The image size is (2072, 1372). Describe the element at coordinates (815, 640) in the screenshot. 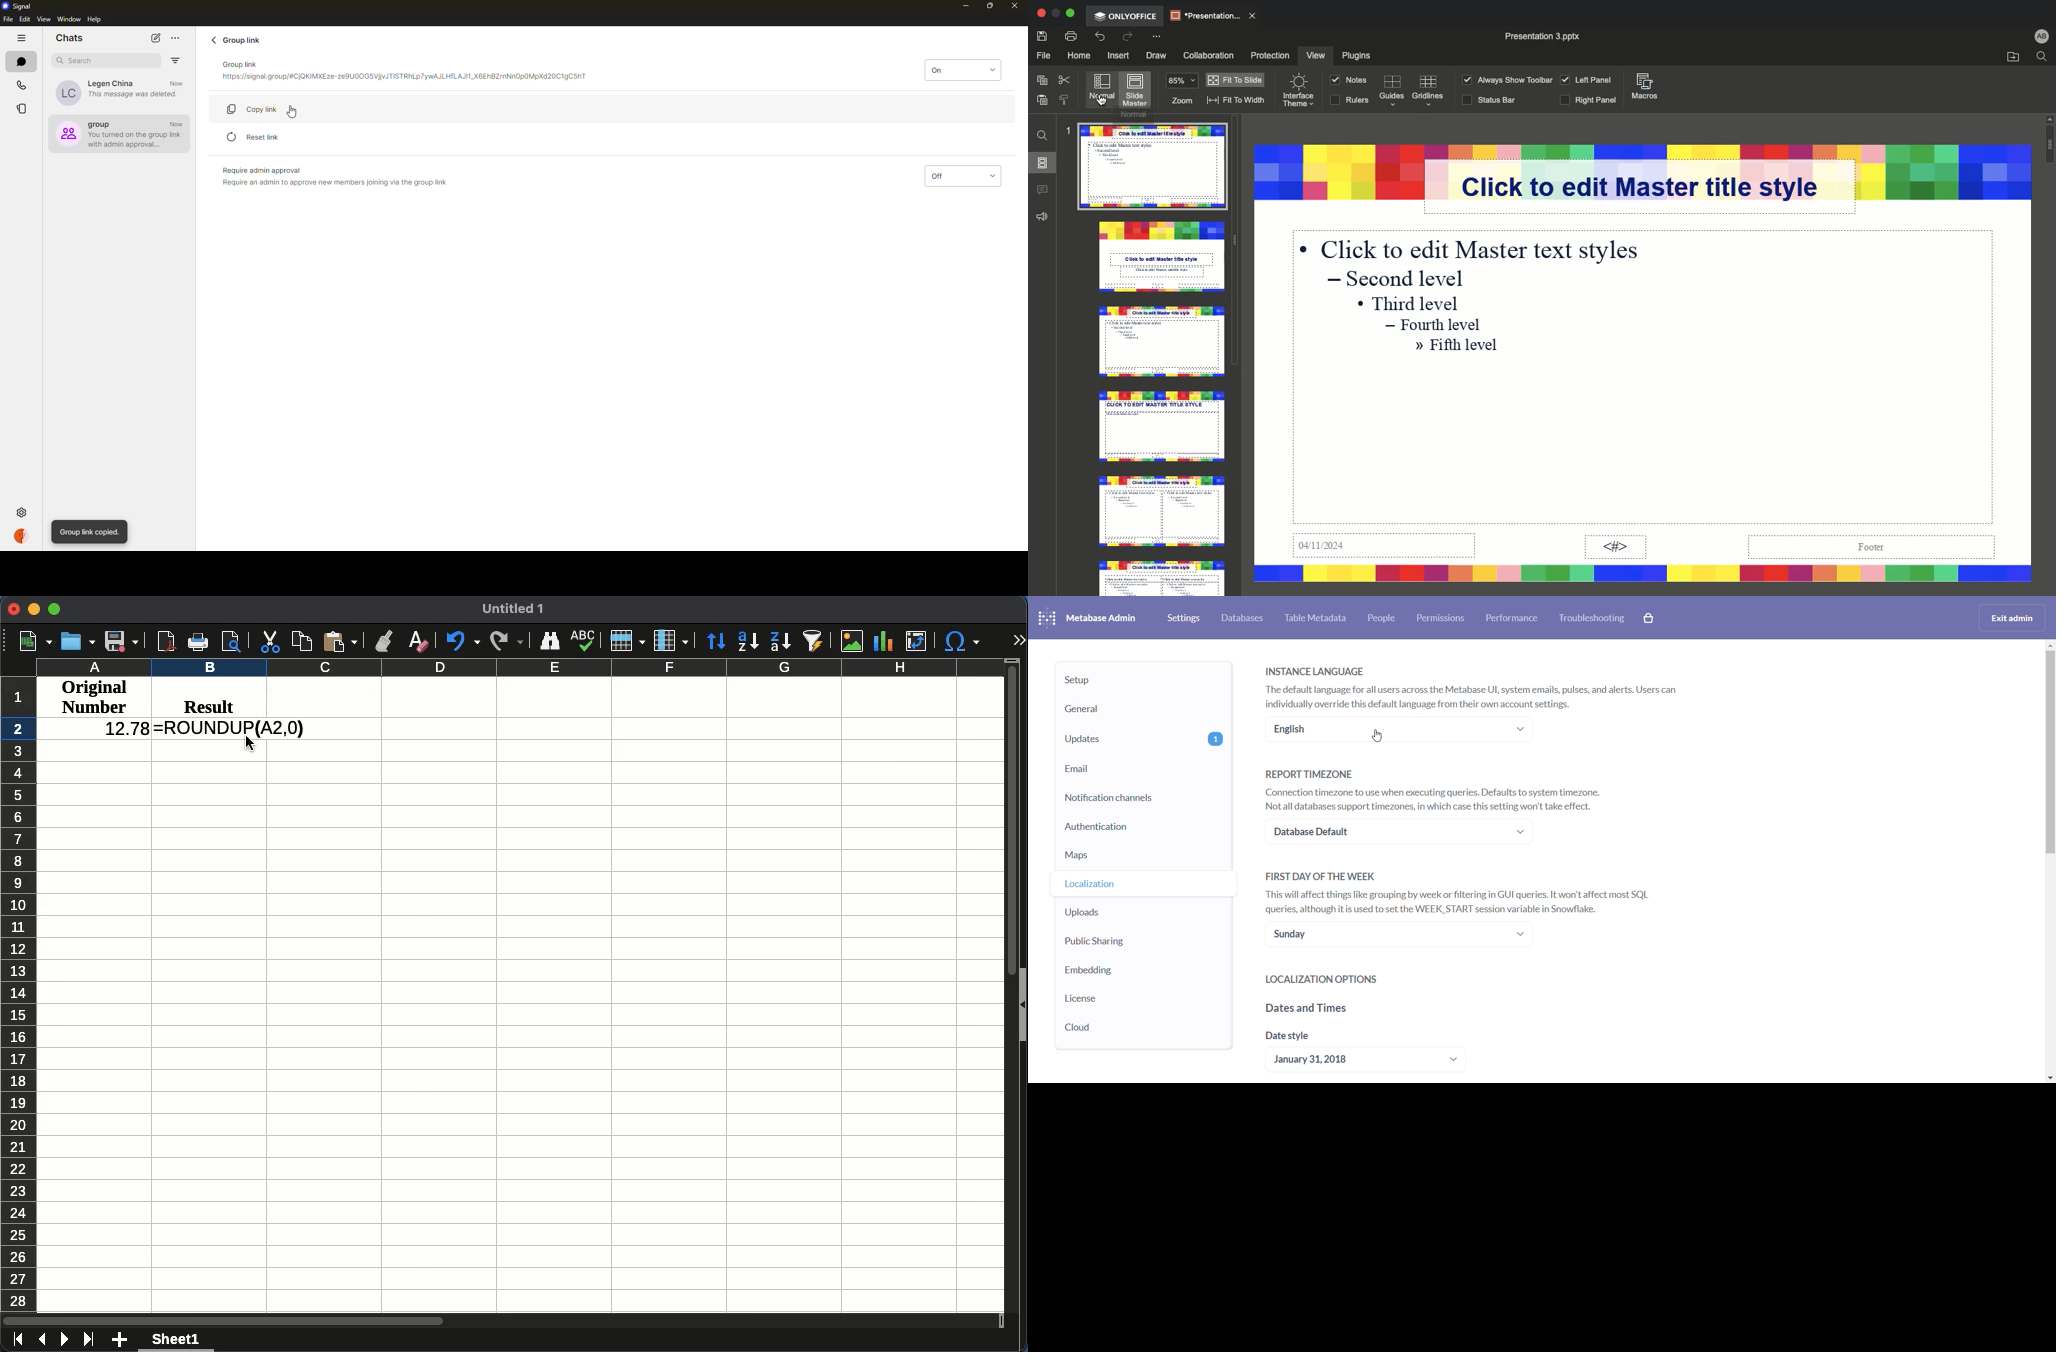

I see `autofilter` at that location.